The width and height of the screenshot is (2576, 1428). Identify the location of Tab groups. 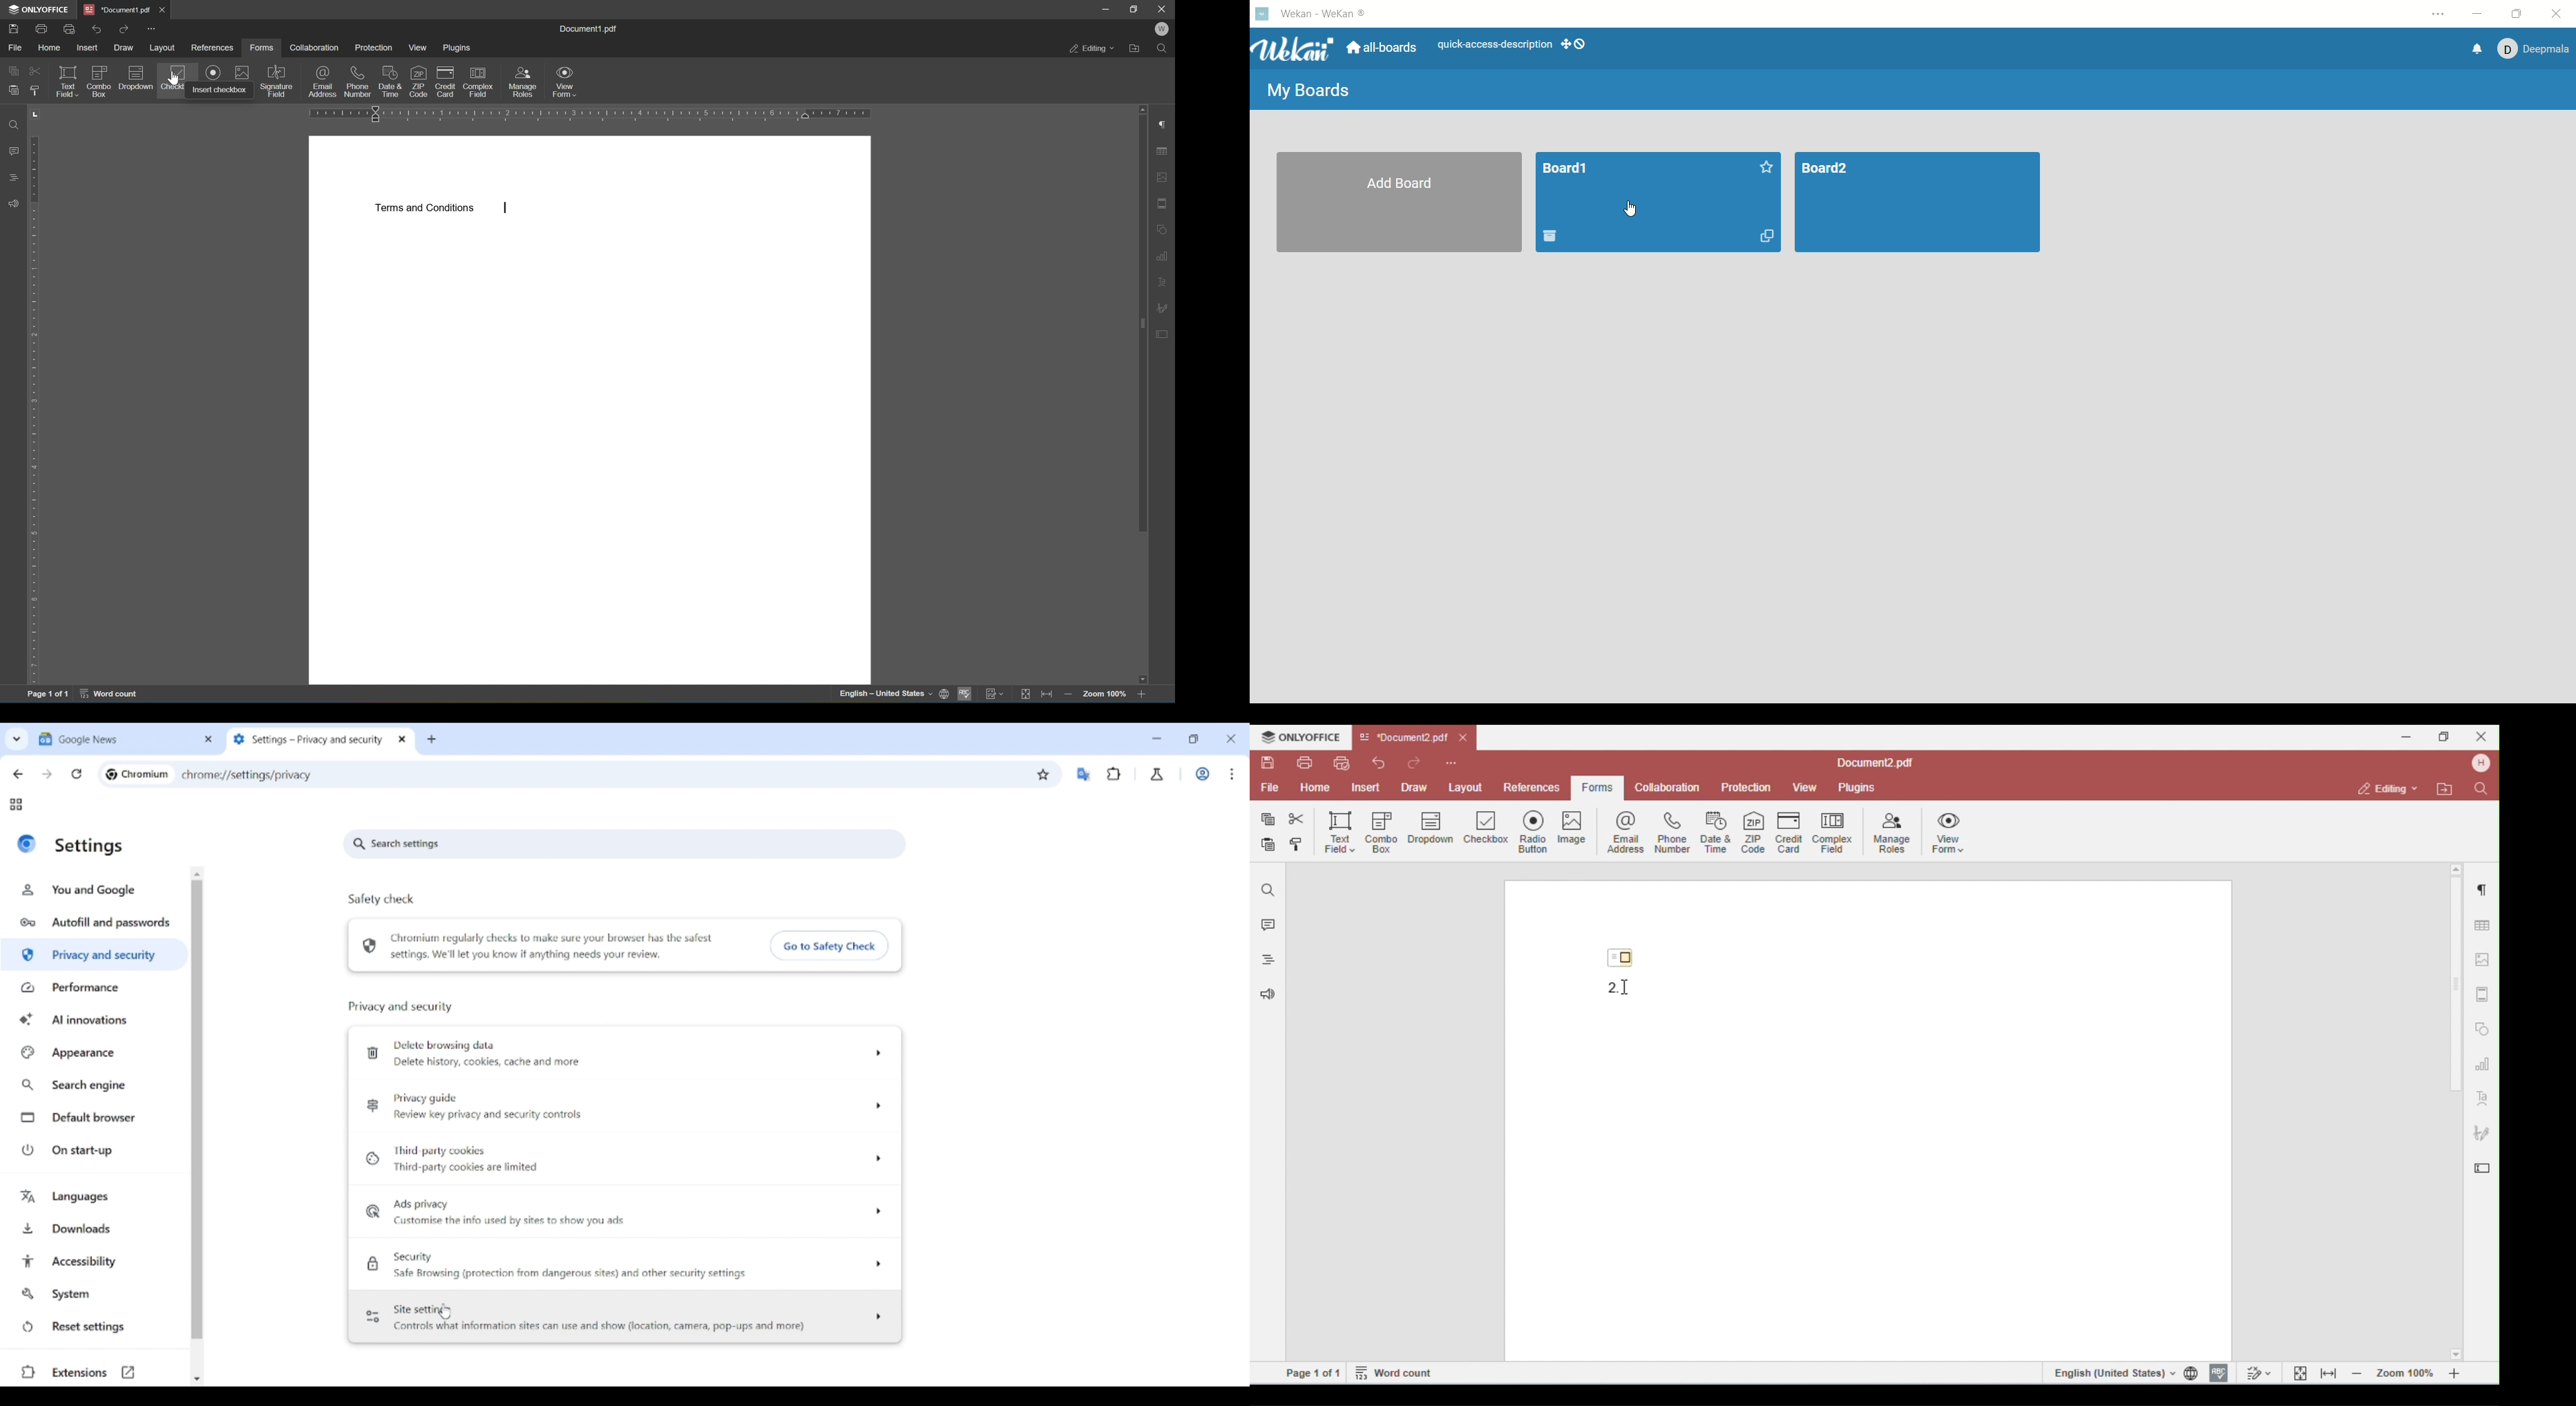
(16, 805).